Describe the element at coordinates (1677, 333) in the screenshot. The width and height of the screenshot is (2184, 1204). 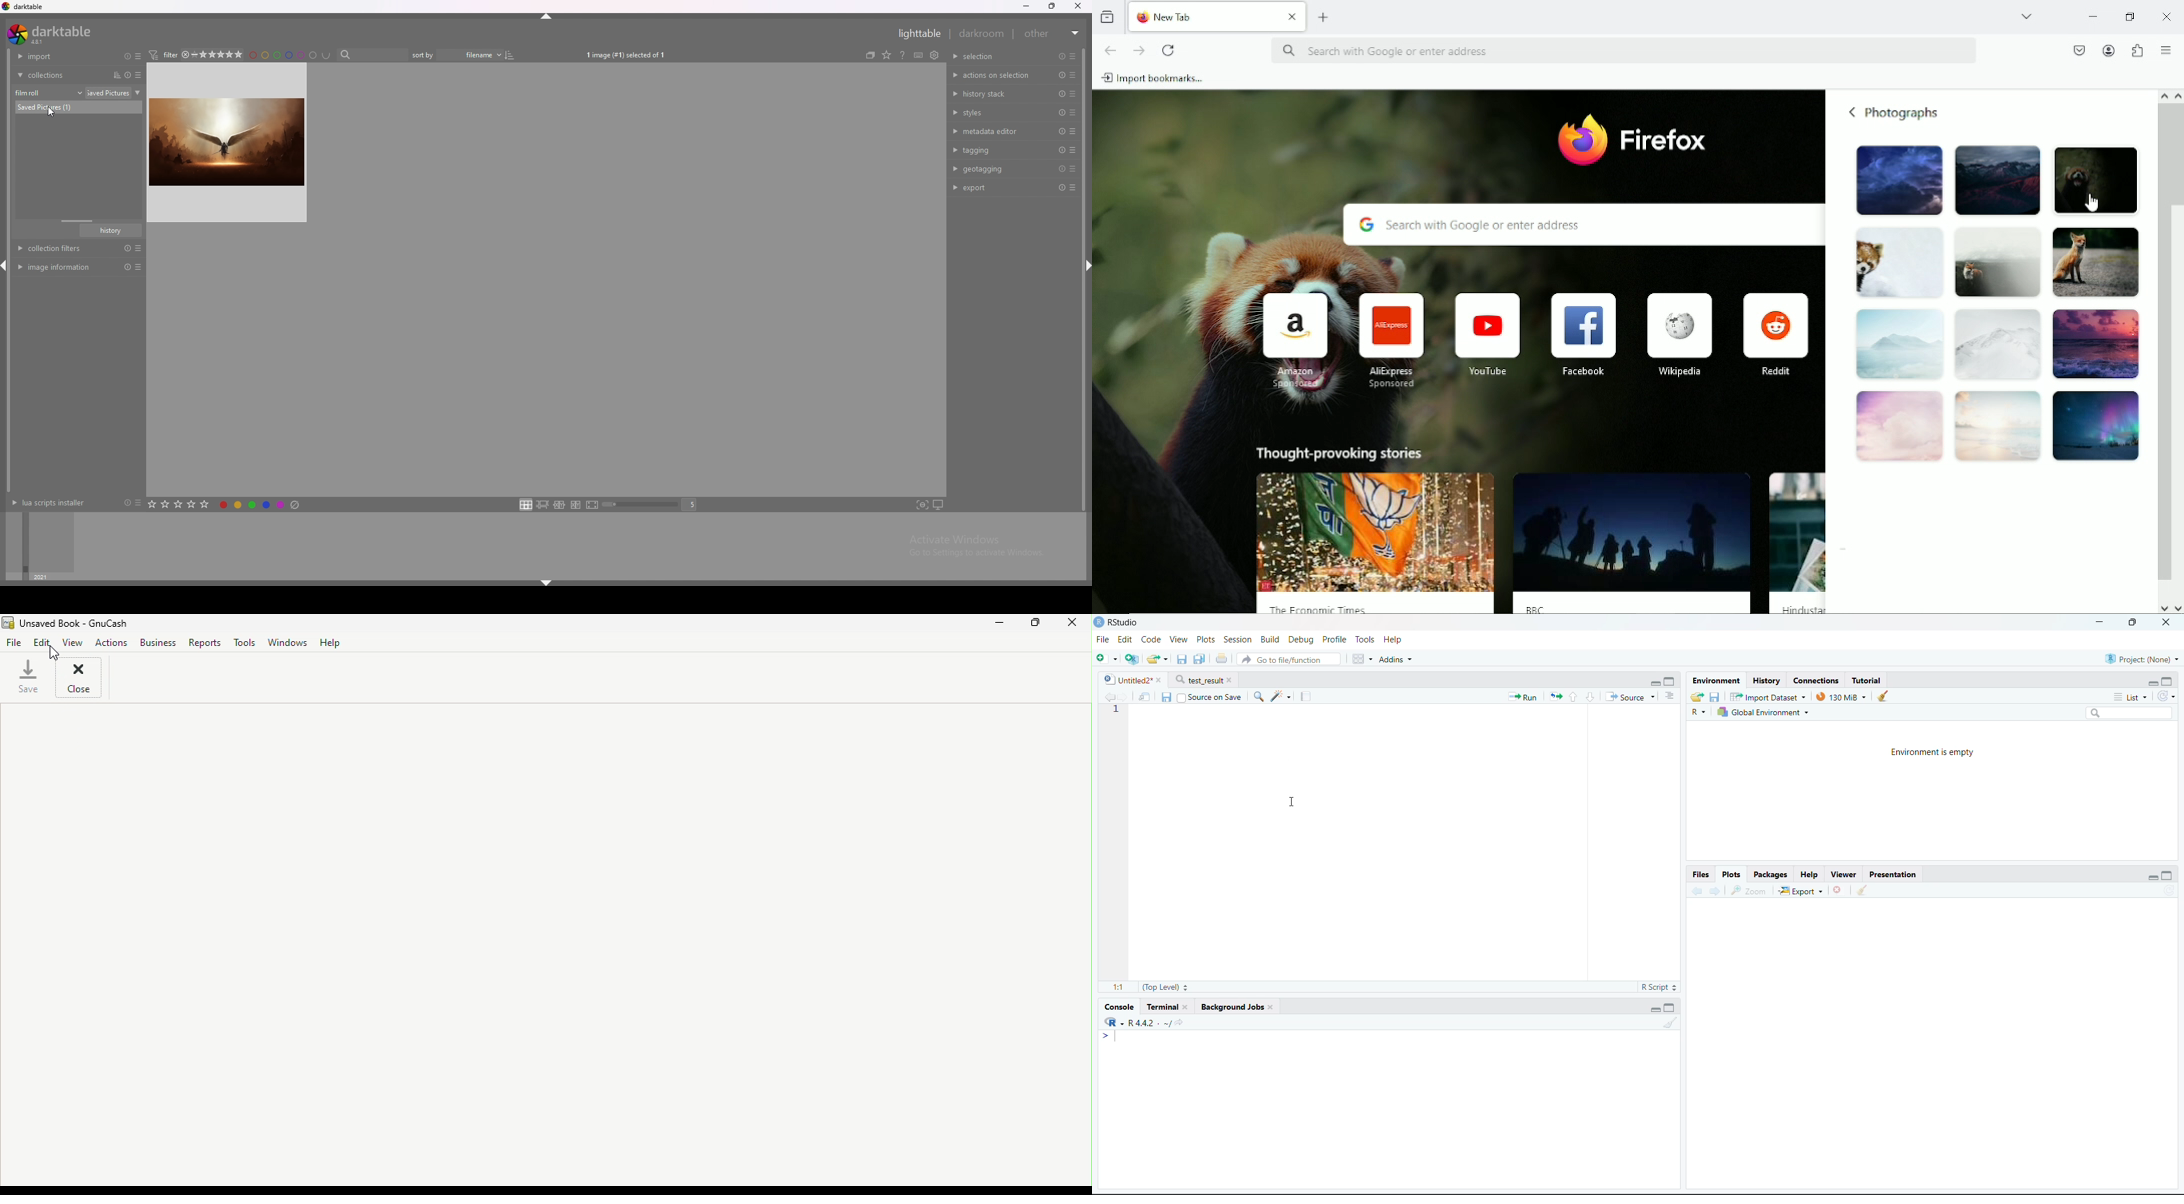
I see `Wikipedia` at that location.